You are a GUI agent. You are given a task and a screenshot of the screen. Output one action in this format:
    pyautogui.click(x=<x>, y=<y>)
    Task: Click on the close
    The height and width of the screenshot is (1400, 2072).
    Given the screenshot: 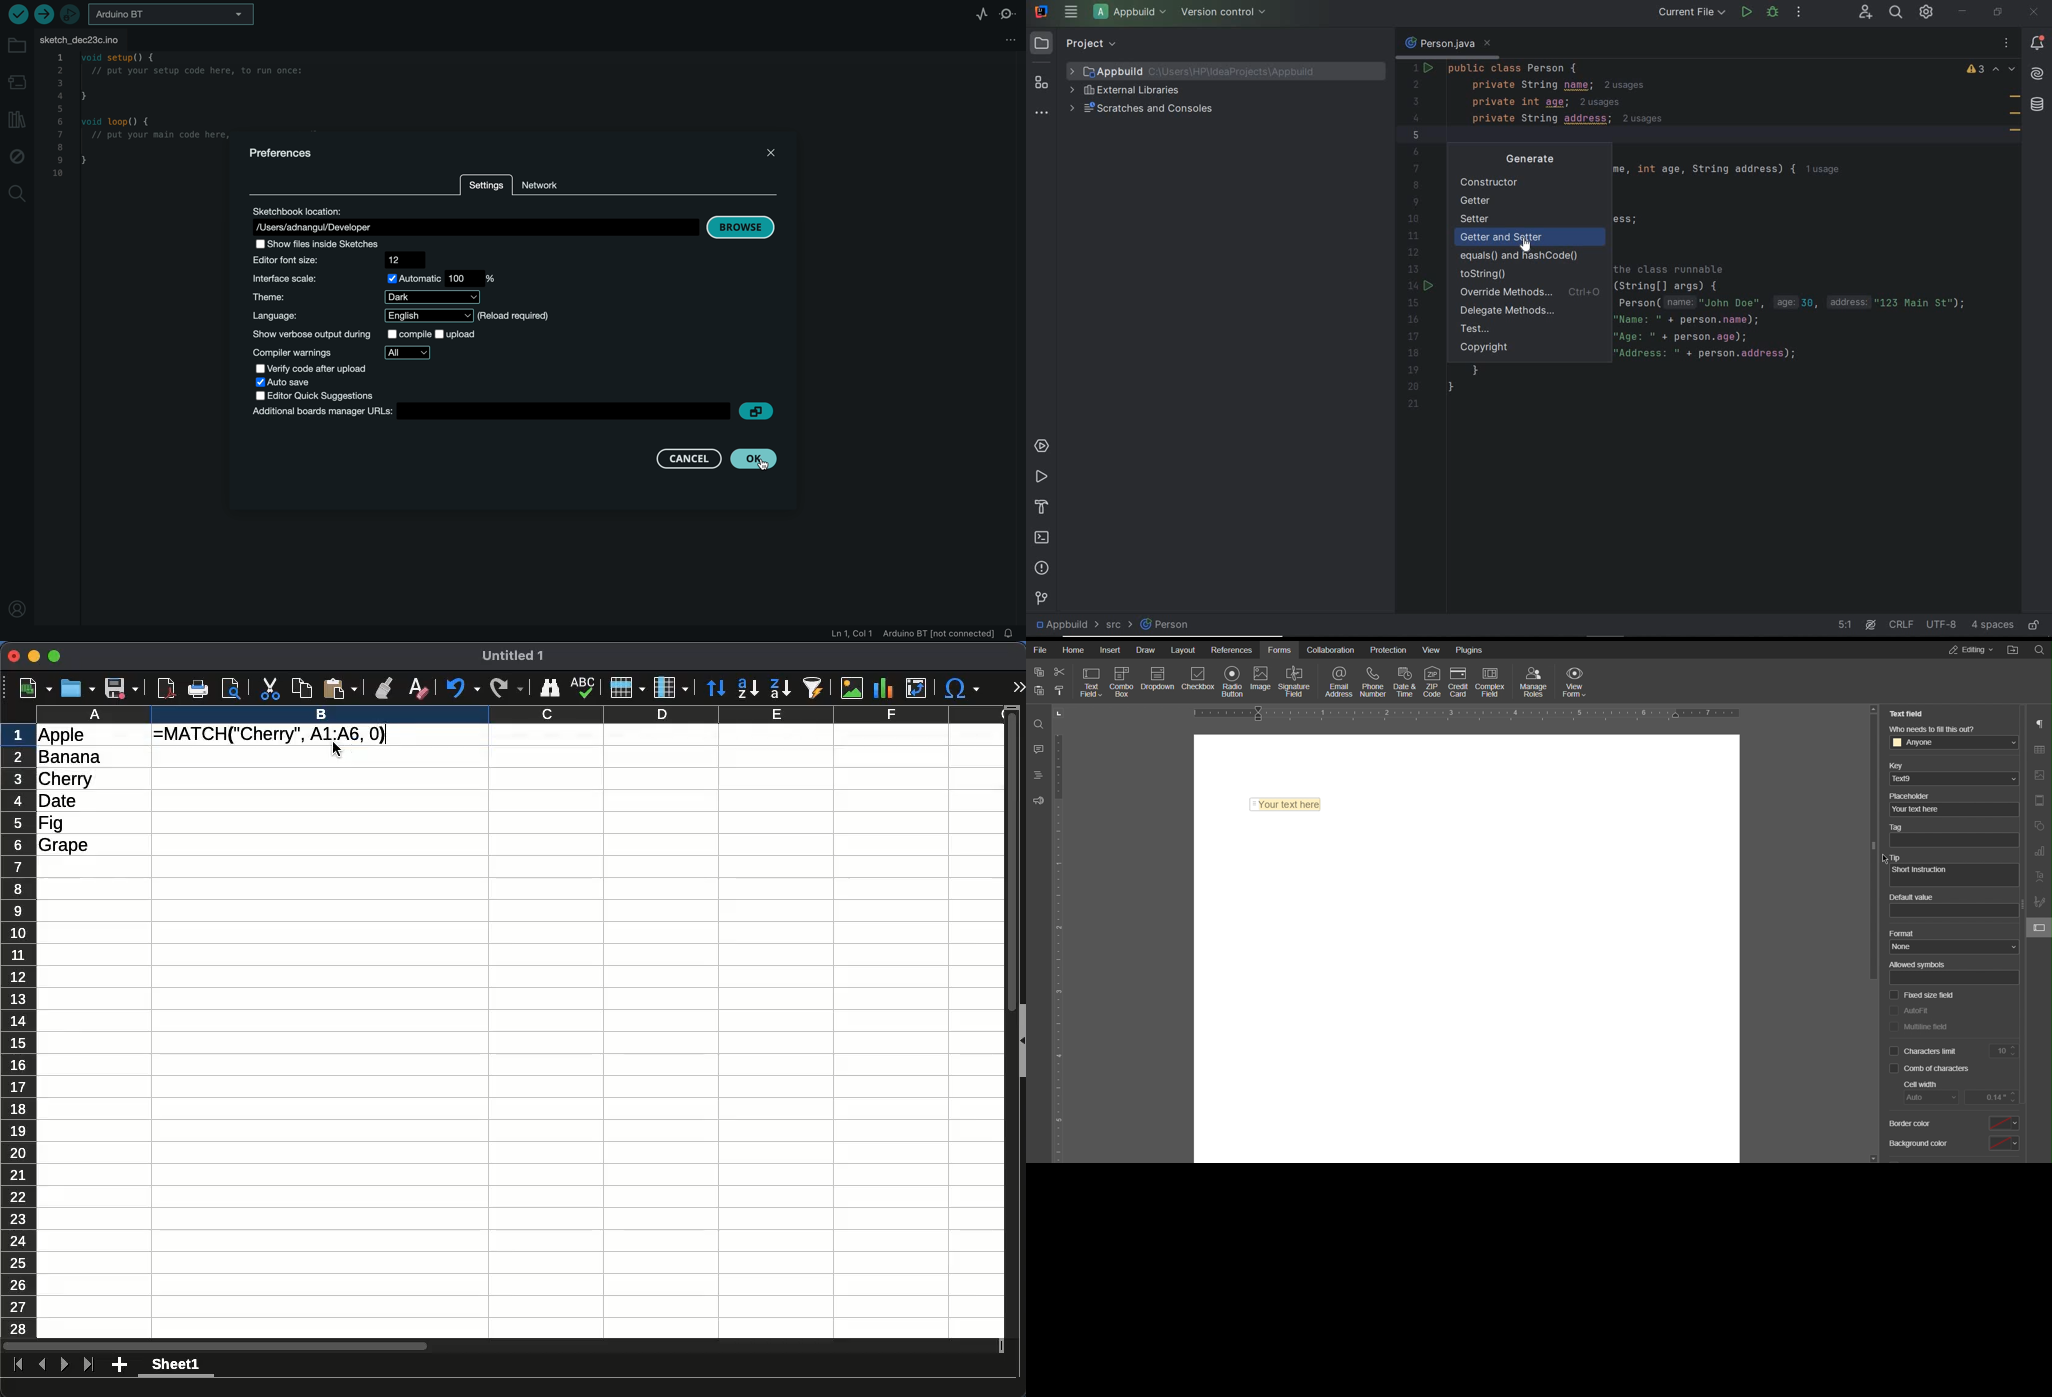 What is the action you would take?
    pyautogui.click(x=2034, y=12)
    